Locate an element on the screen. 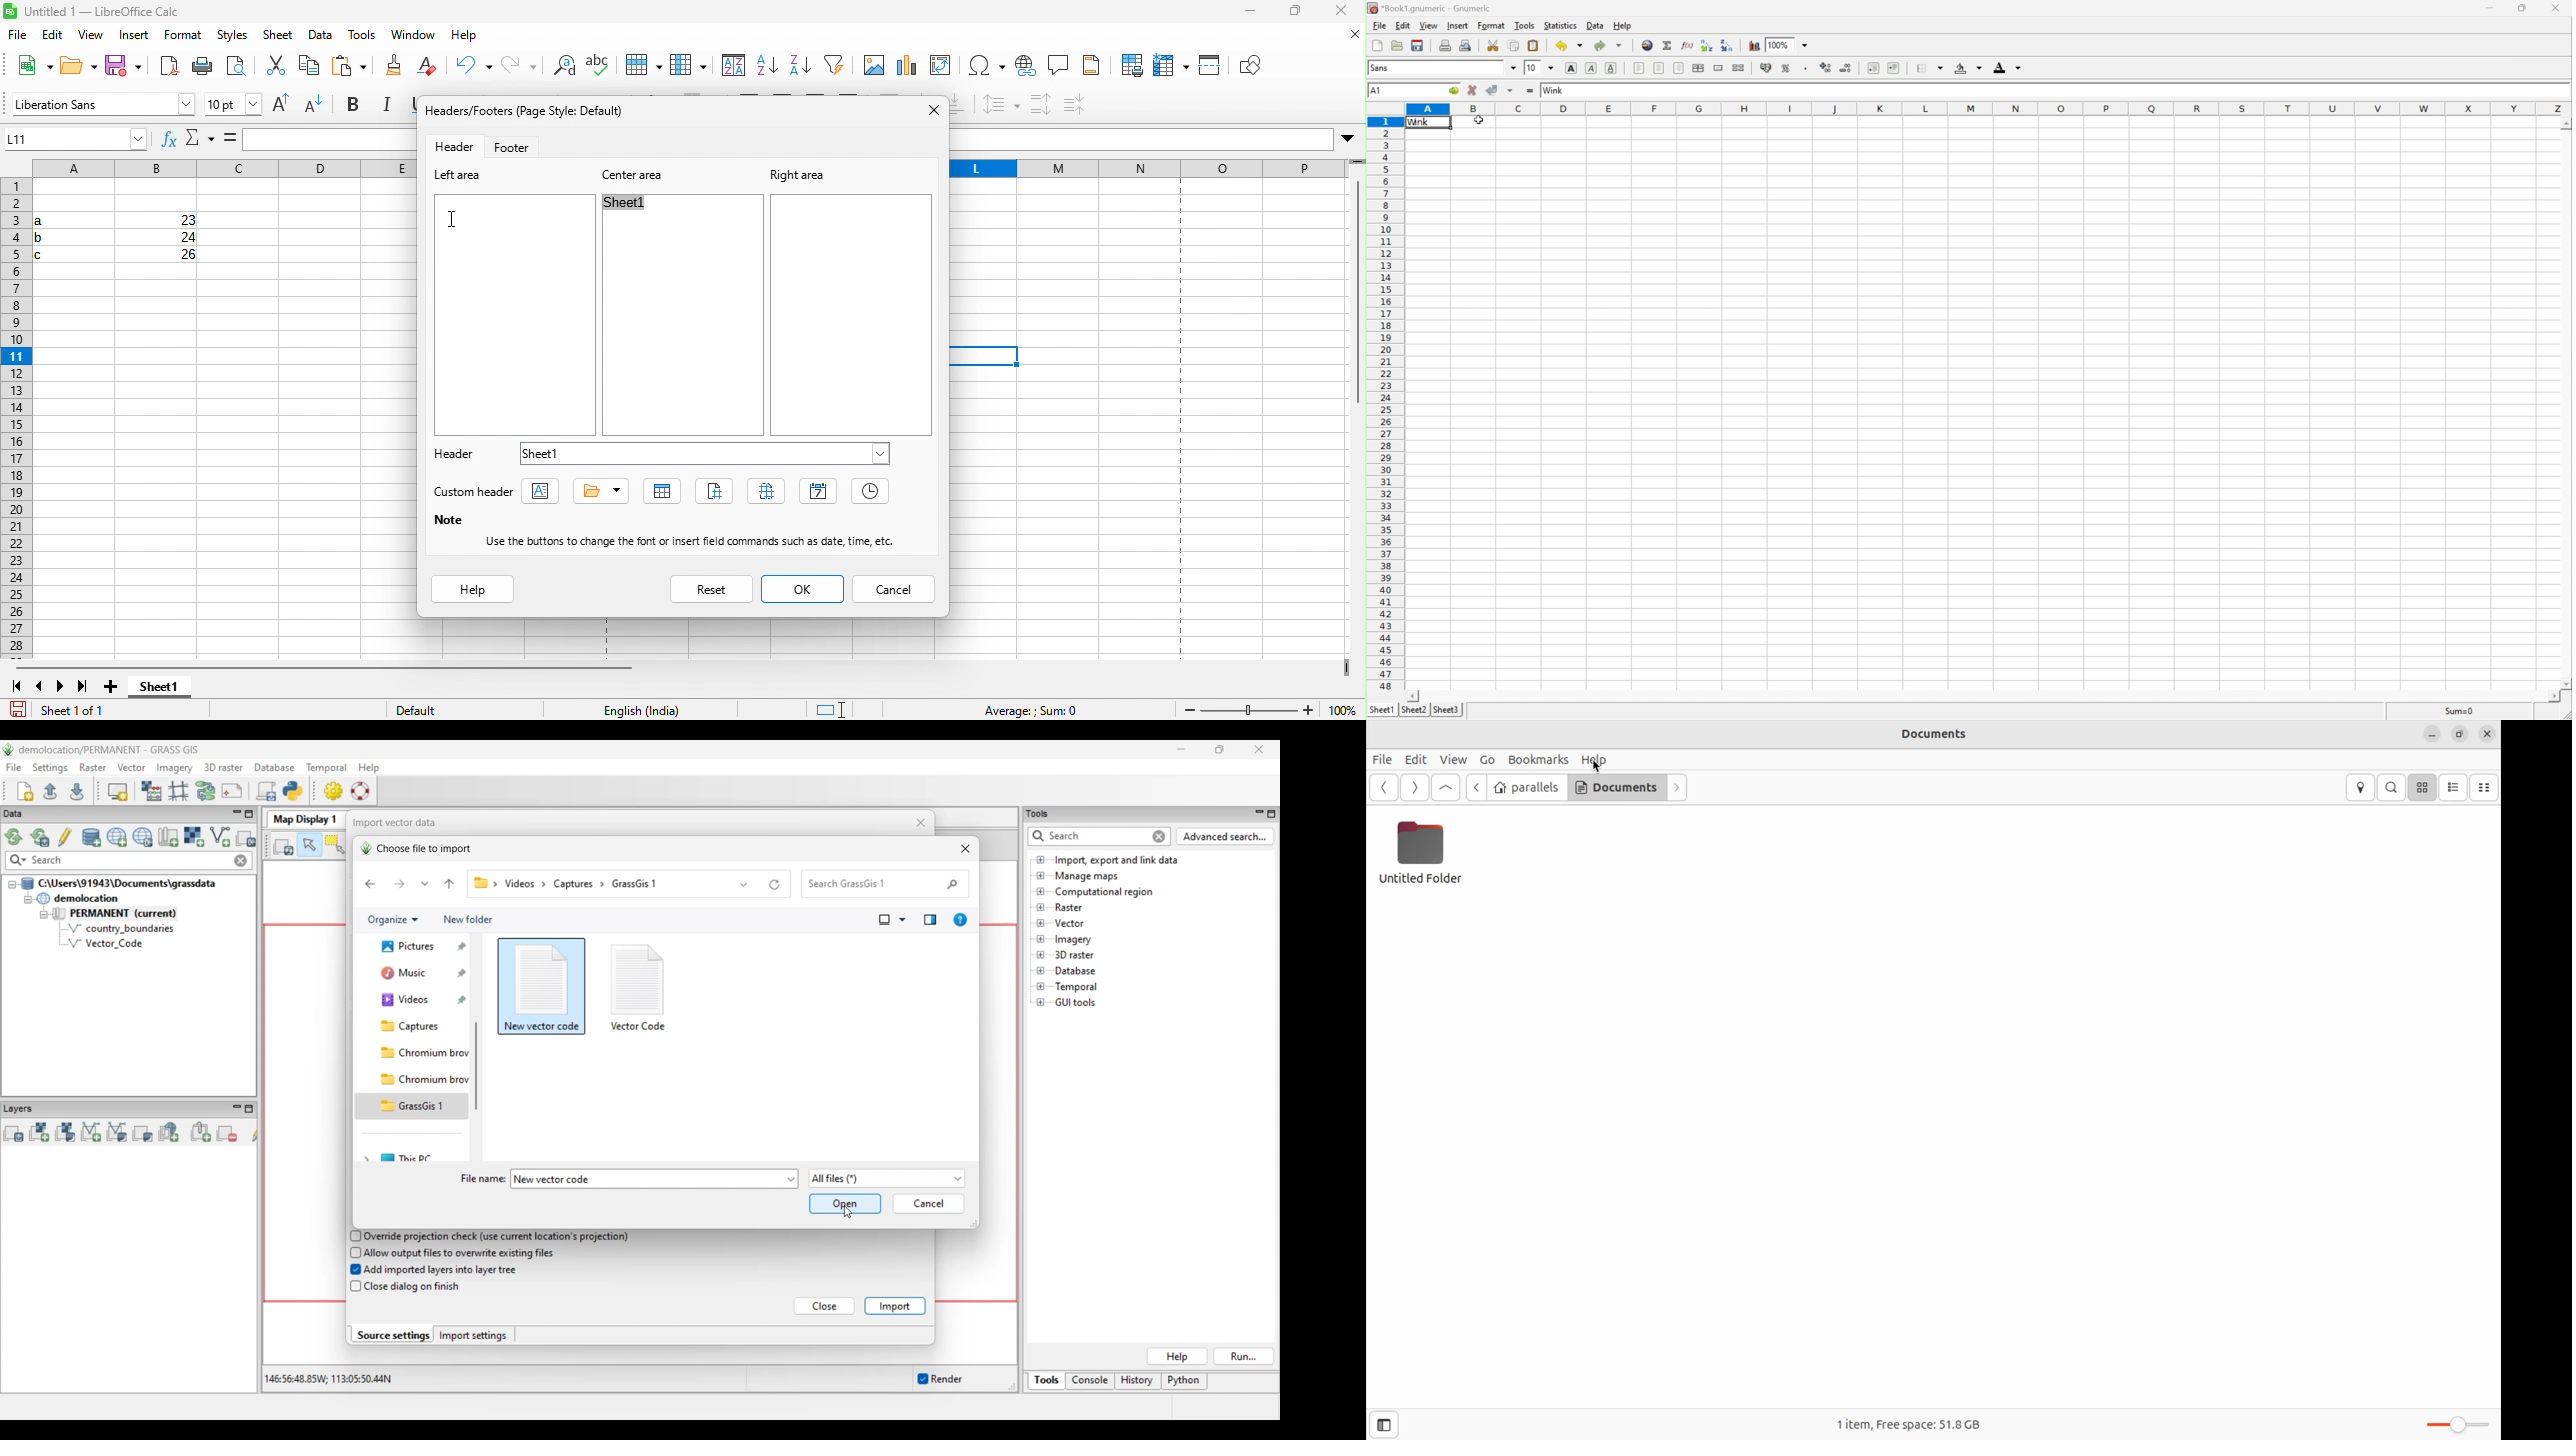  insert is located at coordinates (132, 39).